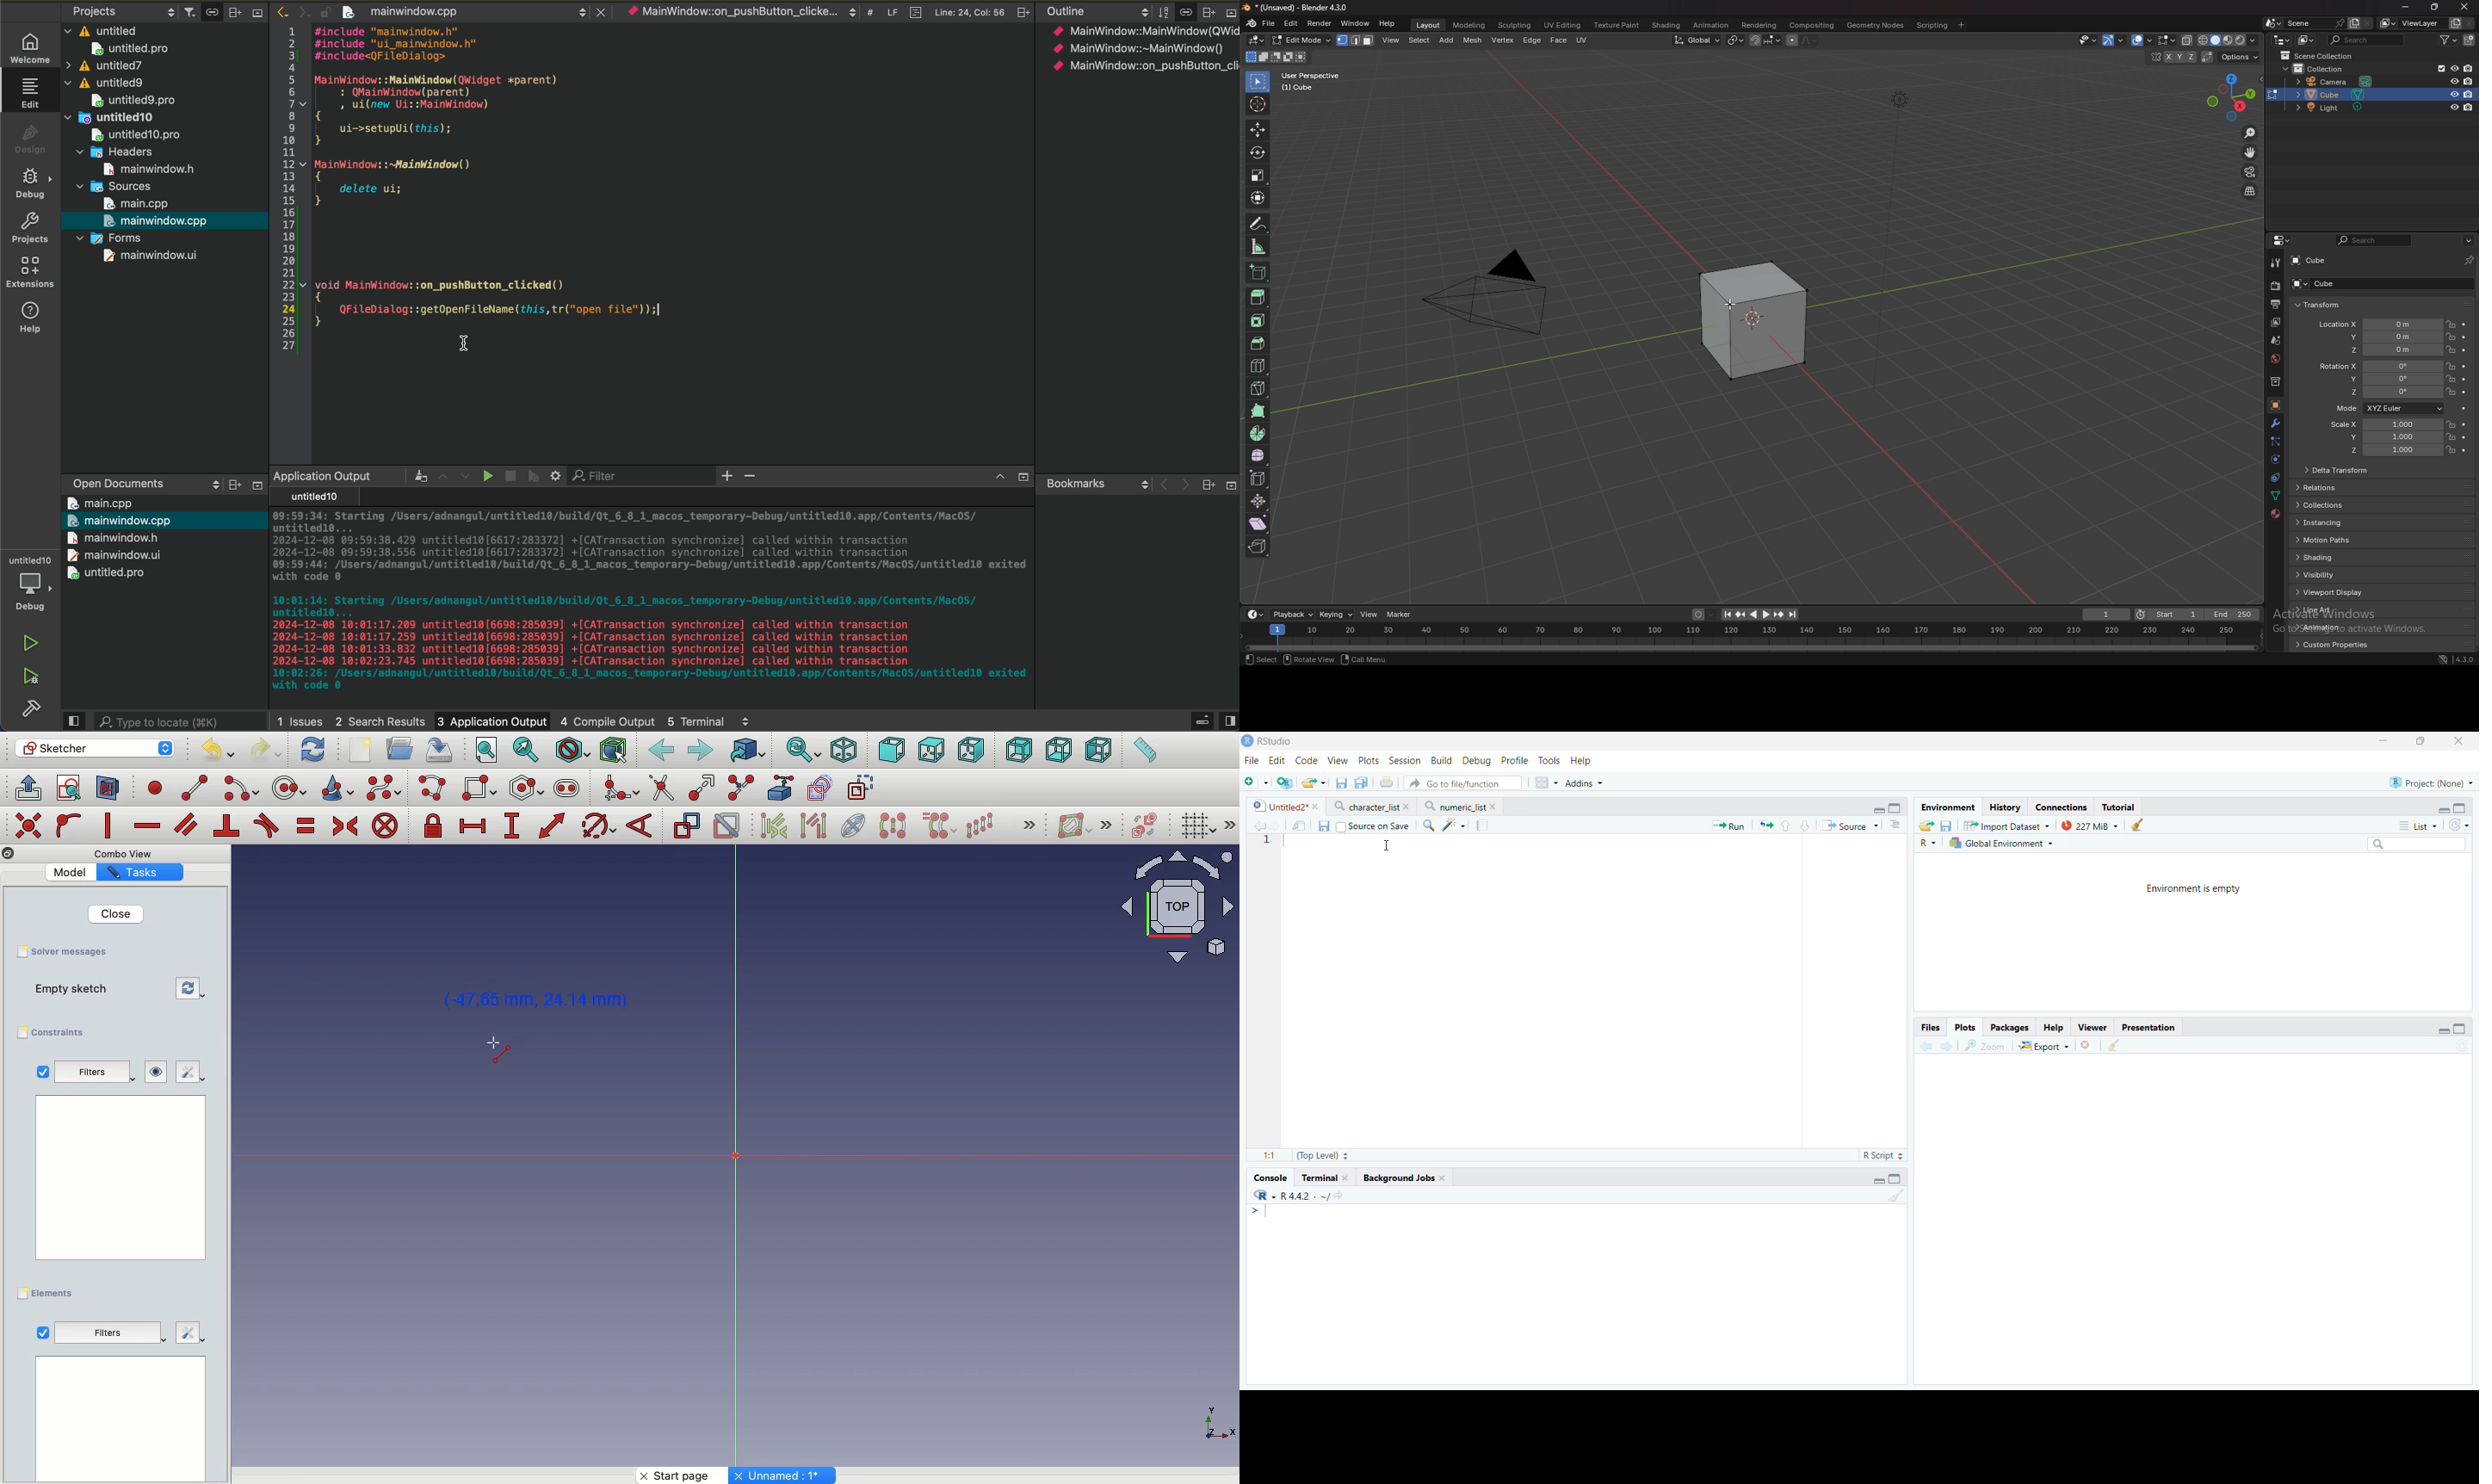  What do you see at coordinates (384, 788) in the screenshot?
I see `B-spline` at bounding box center [384, 788].